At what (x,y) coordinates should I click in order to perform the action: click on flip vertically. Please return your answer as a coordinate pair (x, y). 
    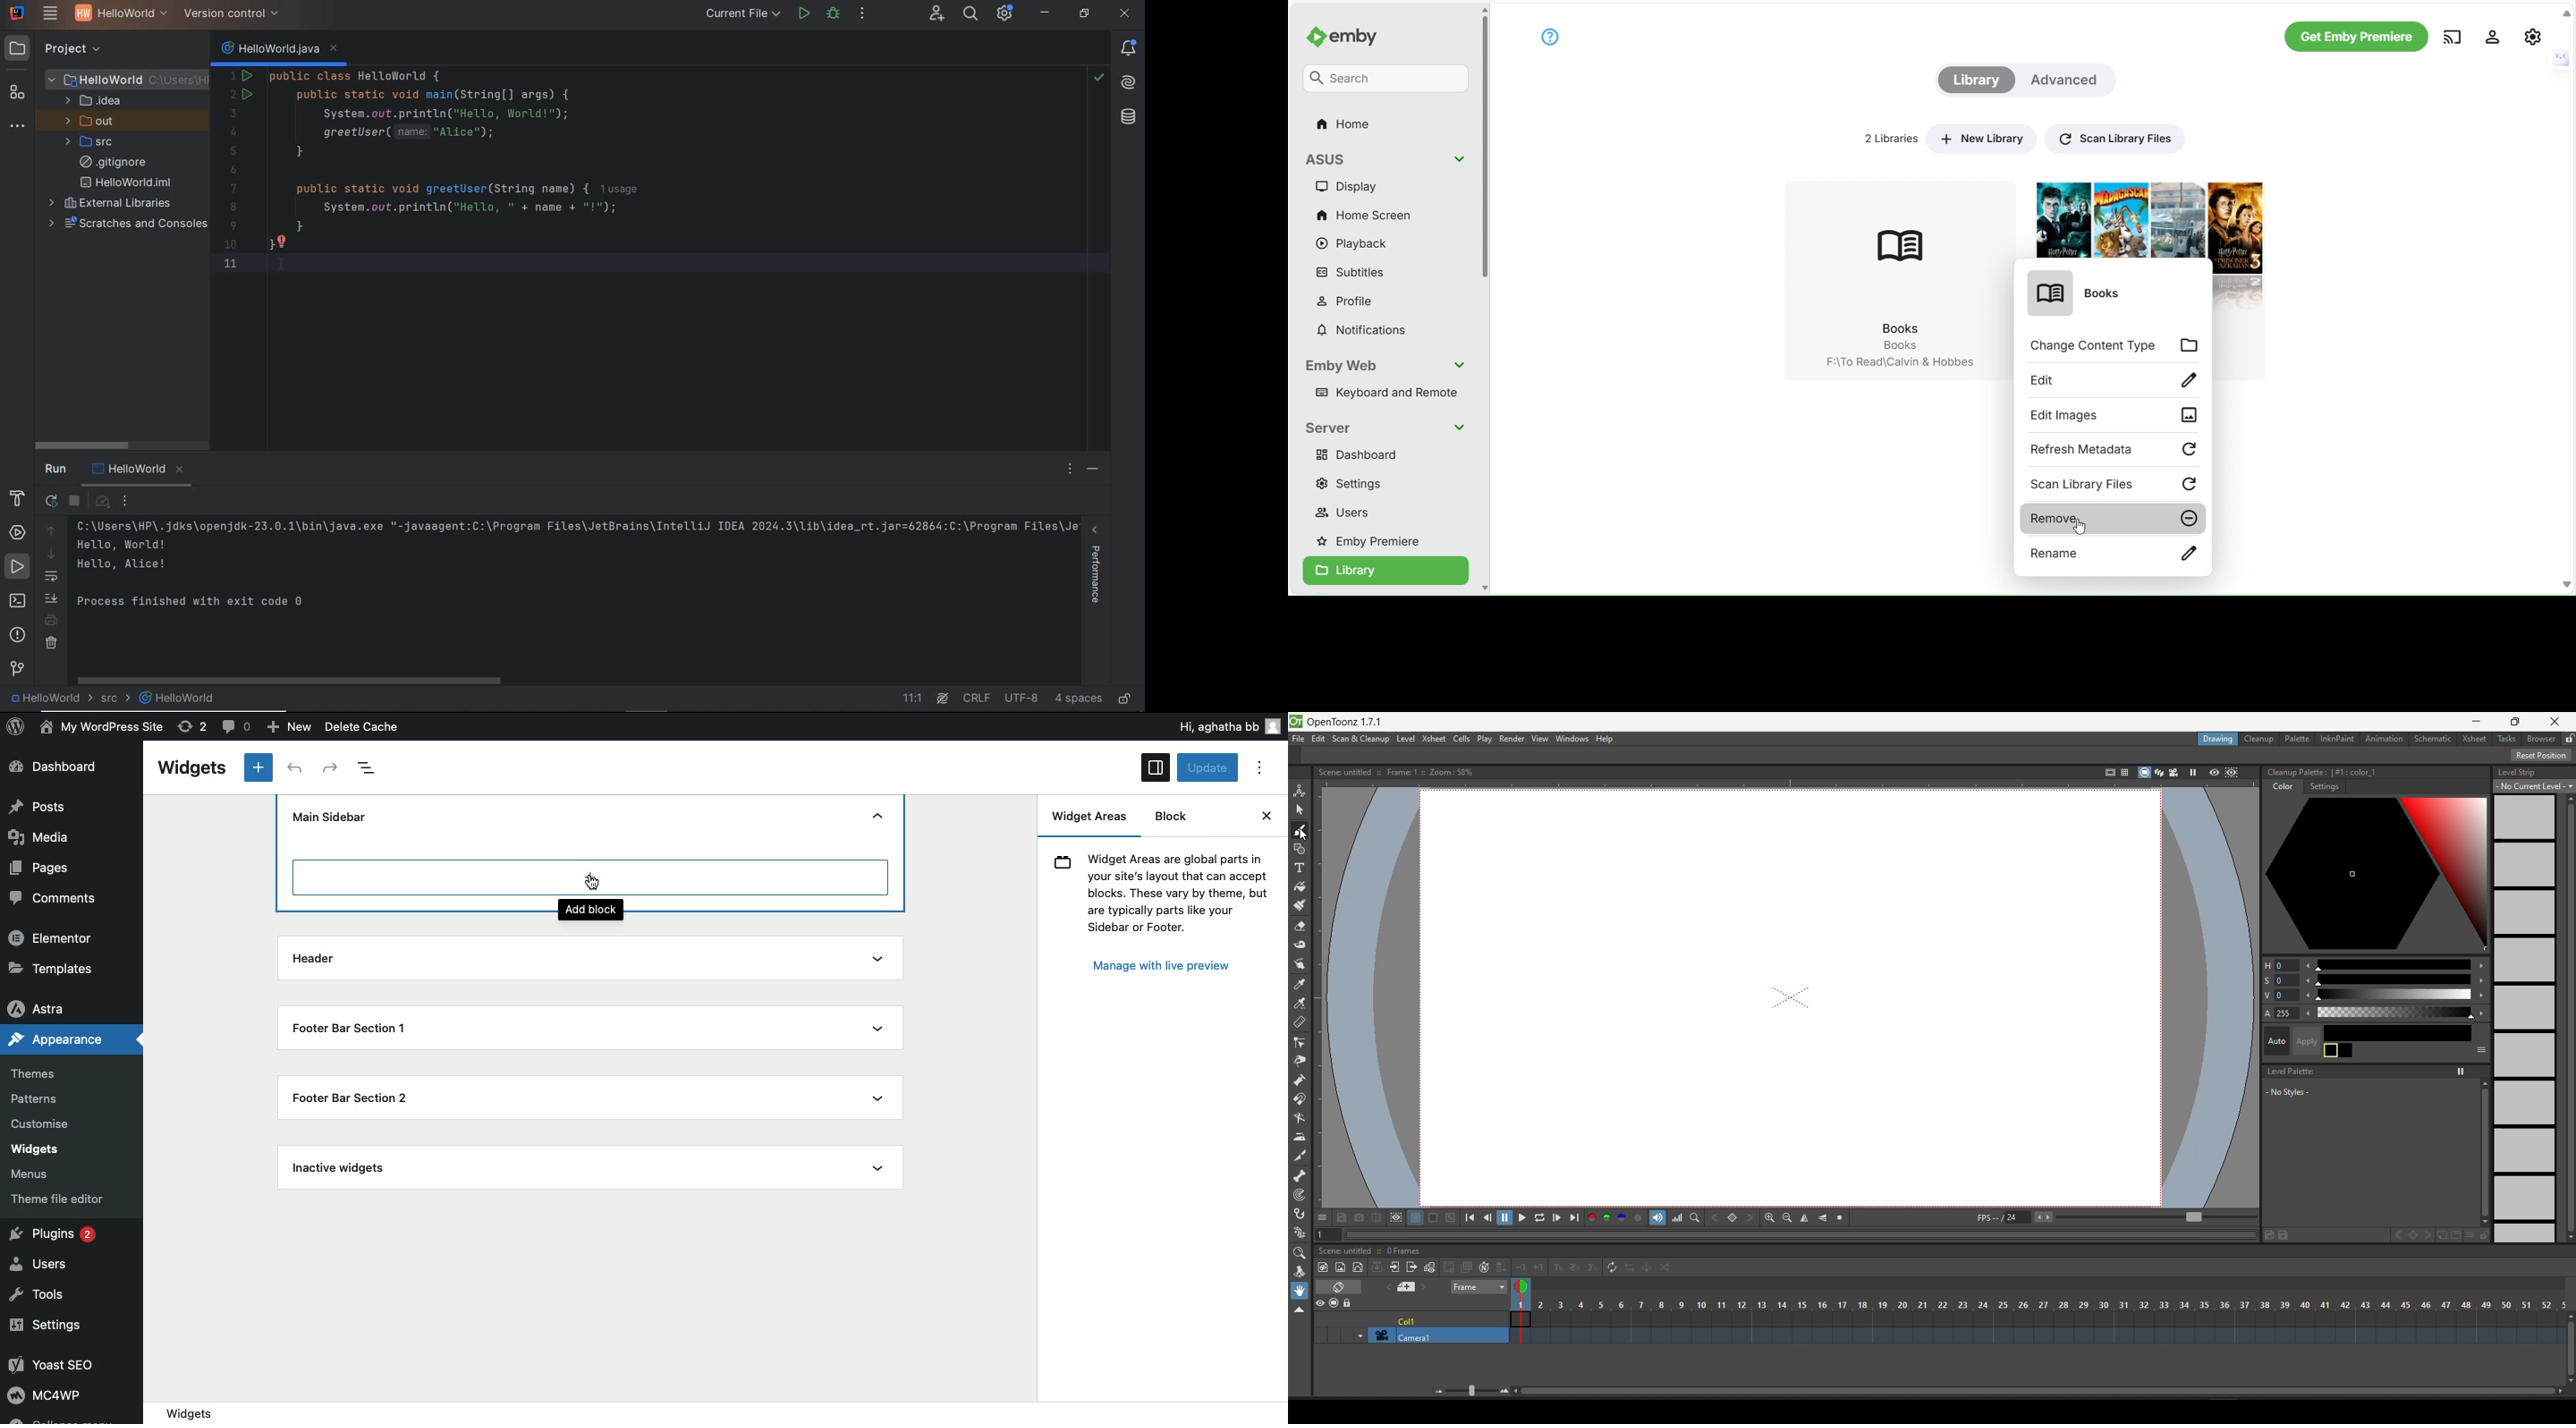
    Looking at the image, I should click on (1823, 1218).